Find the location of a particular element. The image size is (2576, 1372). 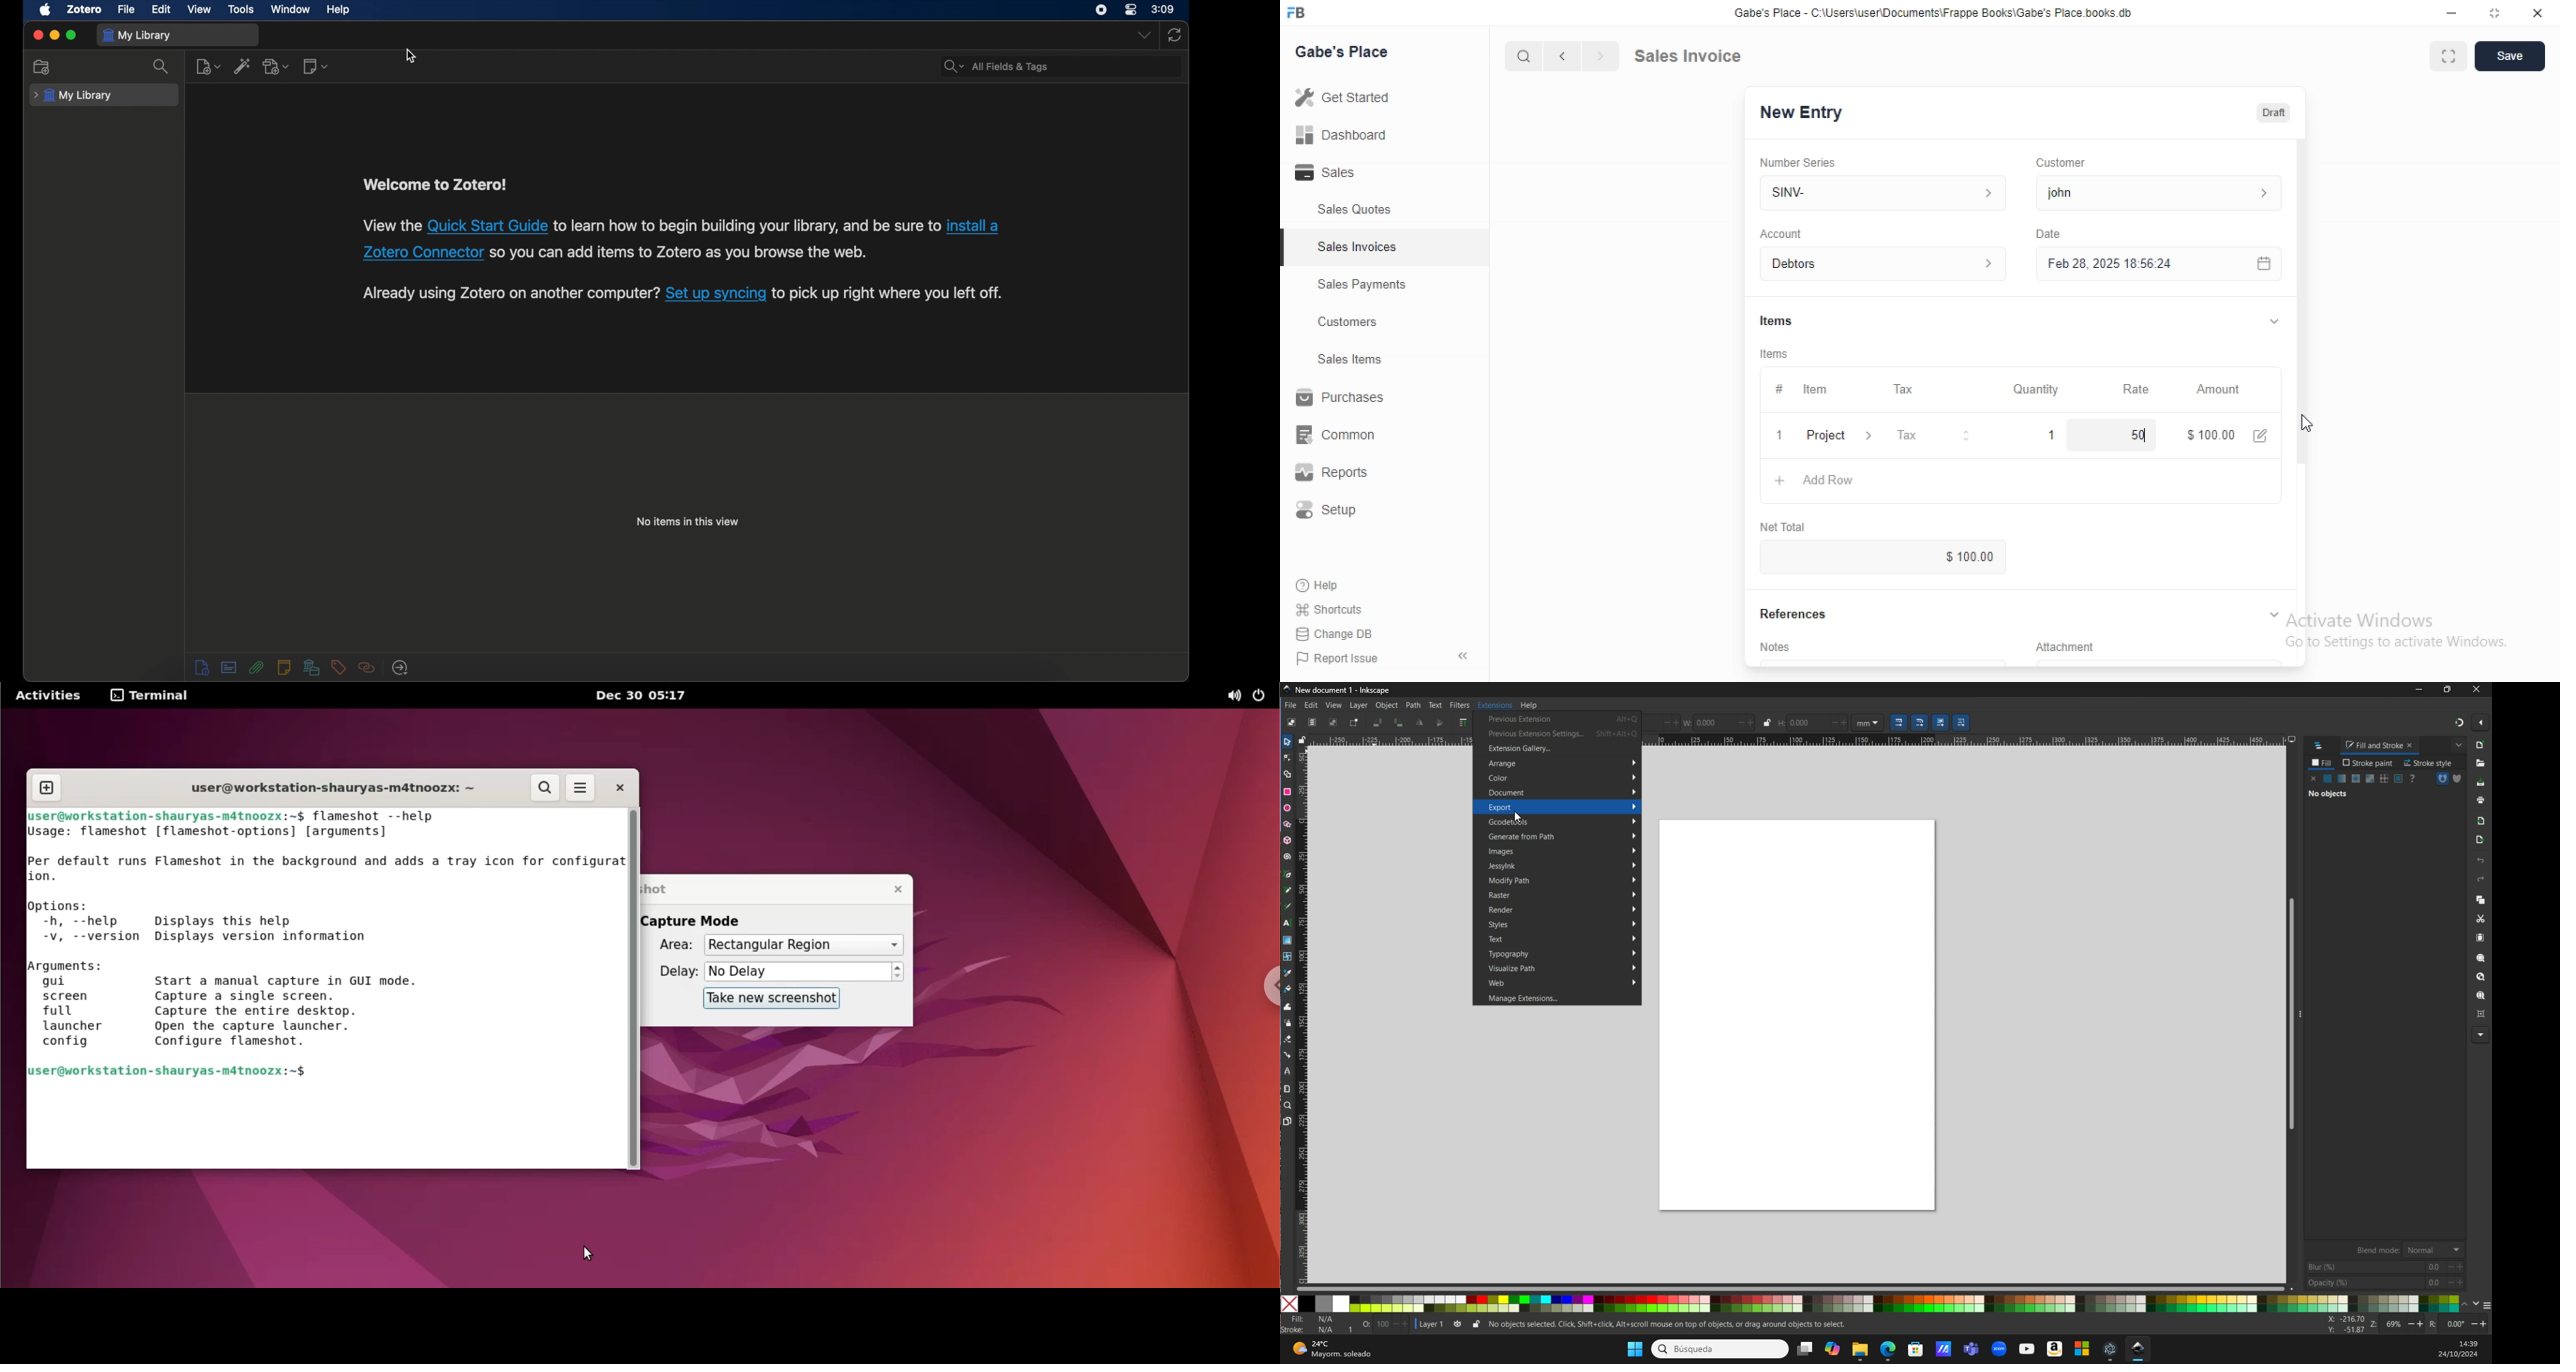

Shortcuts is located at coordinates (1341, 608).